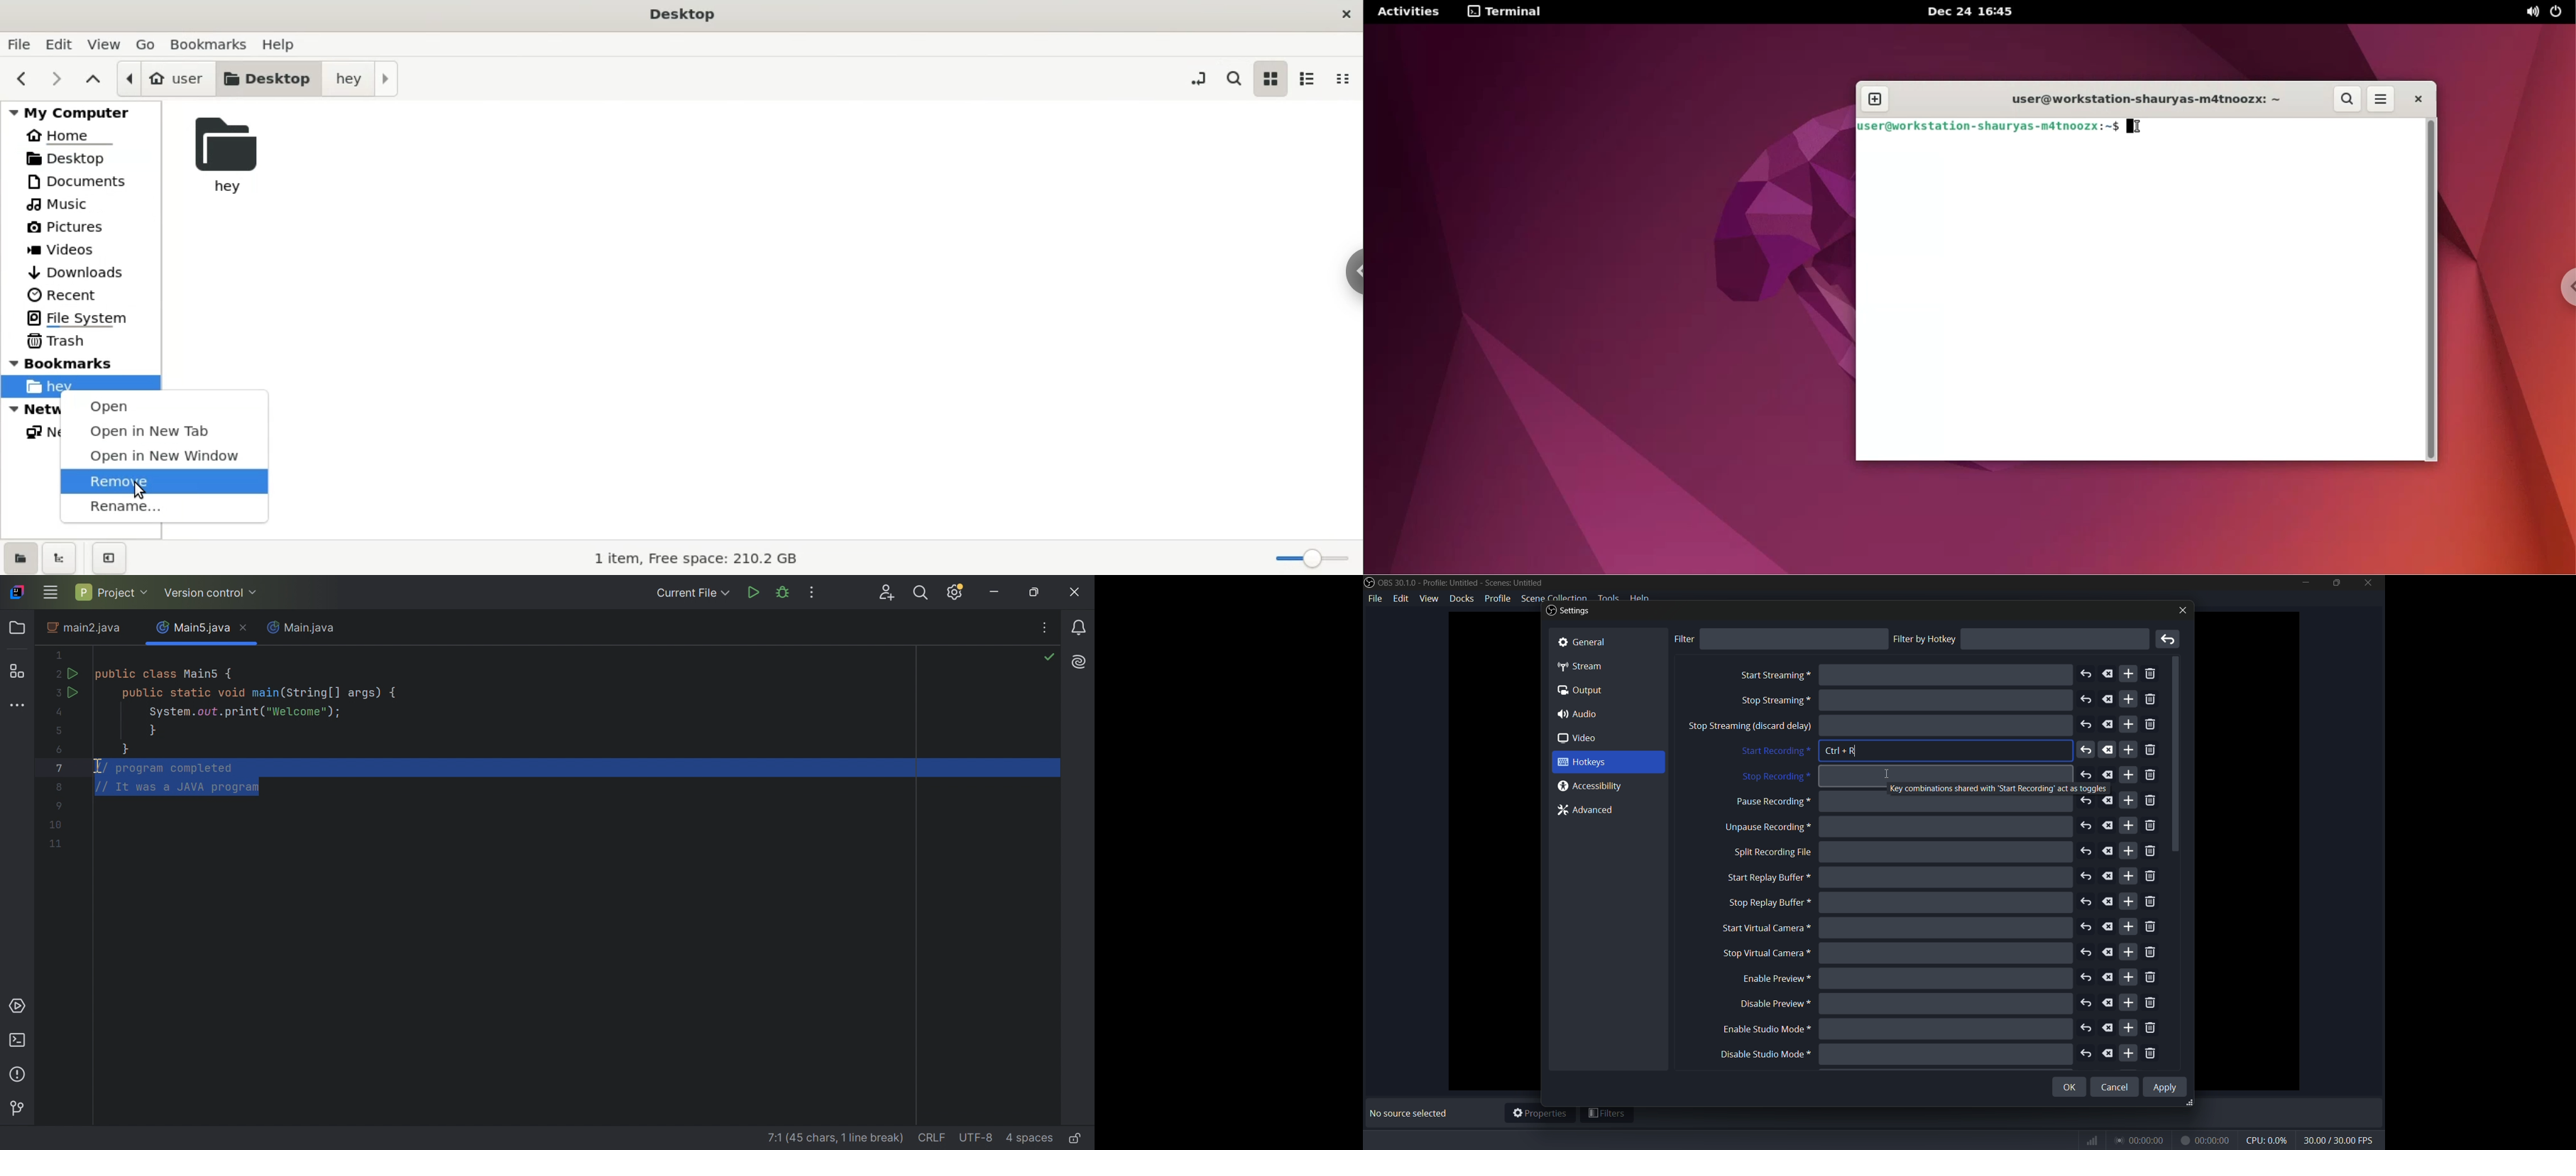  Describe the element at coordinates (1768, 903) in the screenshot. I see `stop replay buffer` at that location.